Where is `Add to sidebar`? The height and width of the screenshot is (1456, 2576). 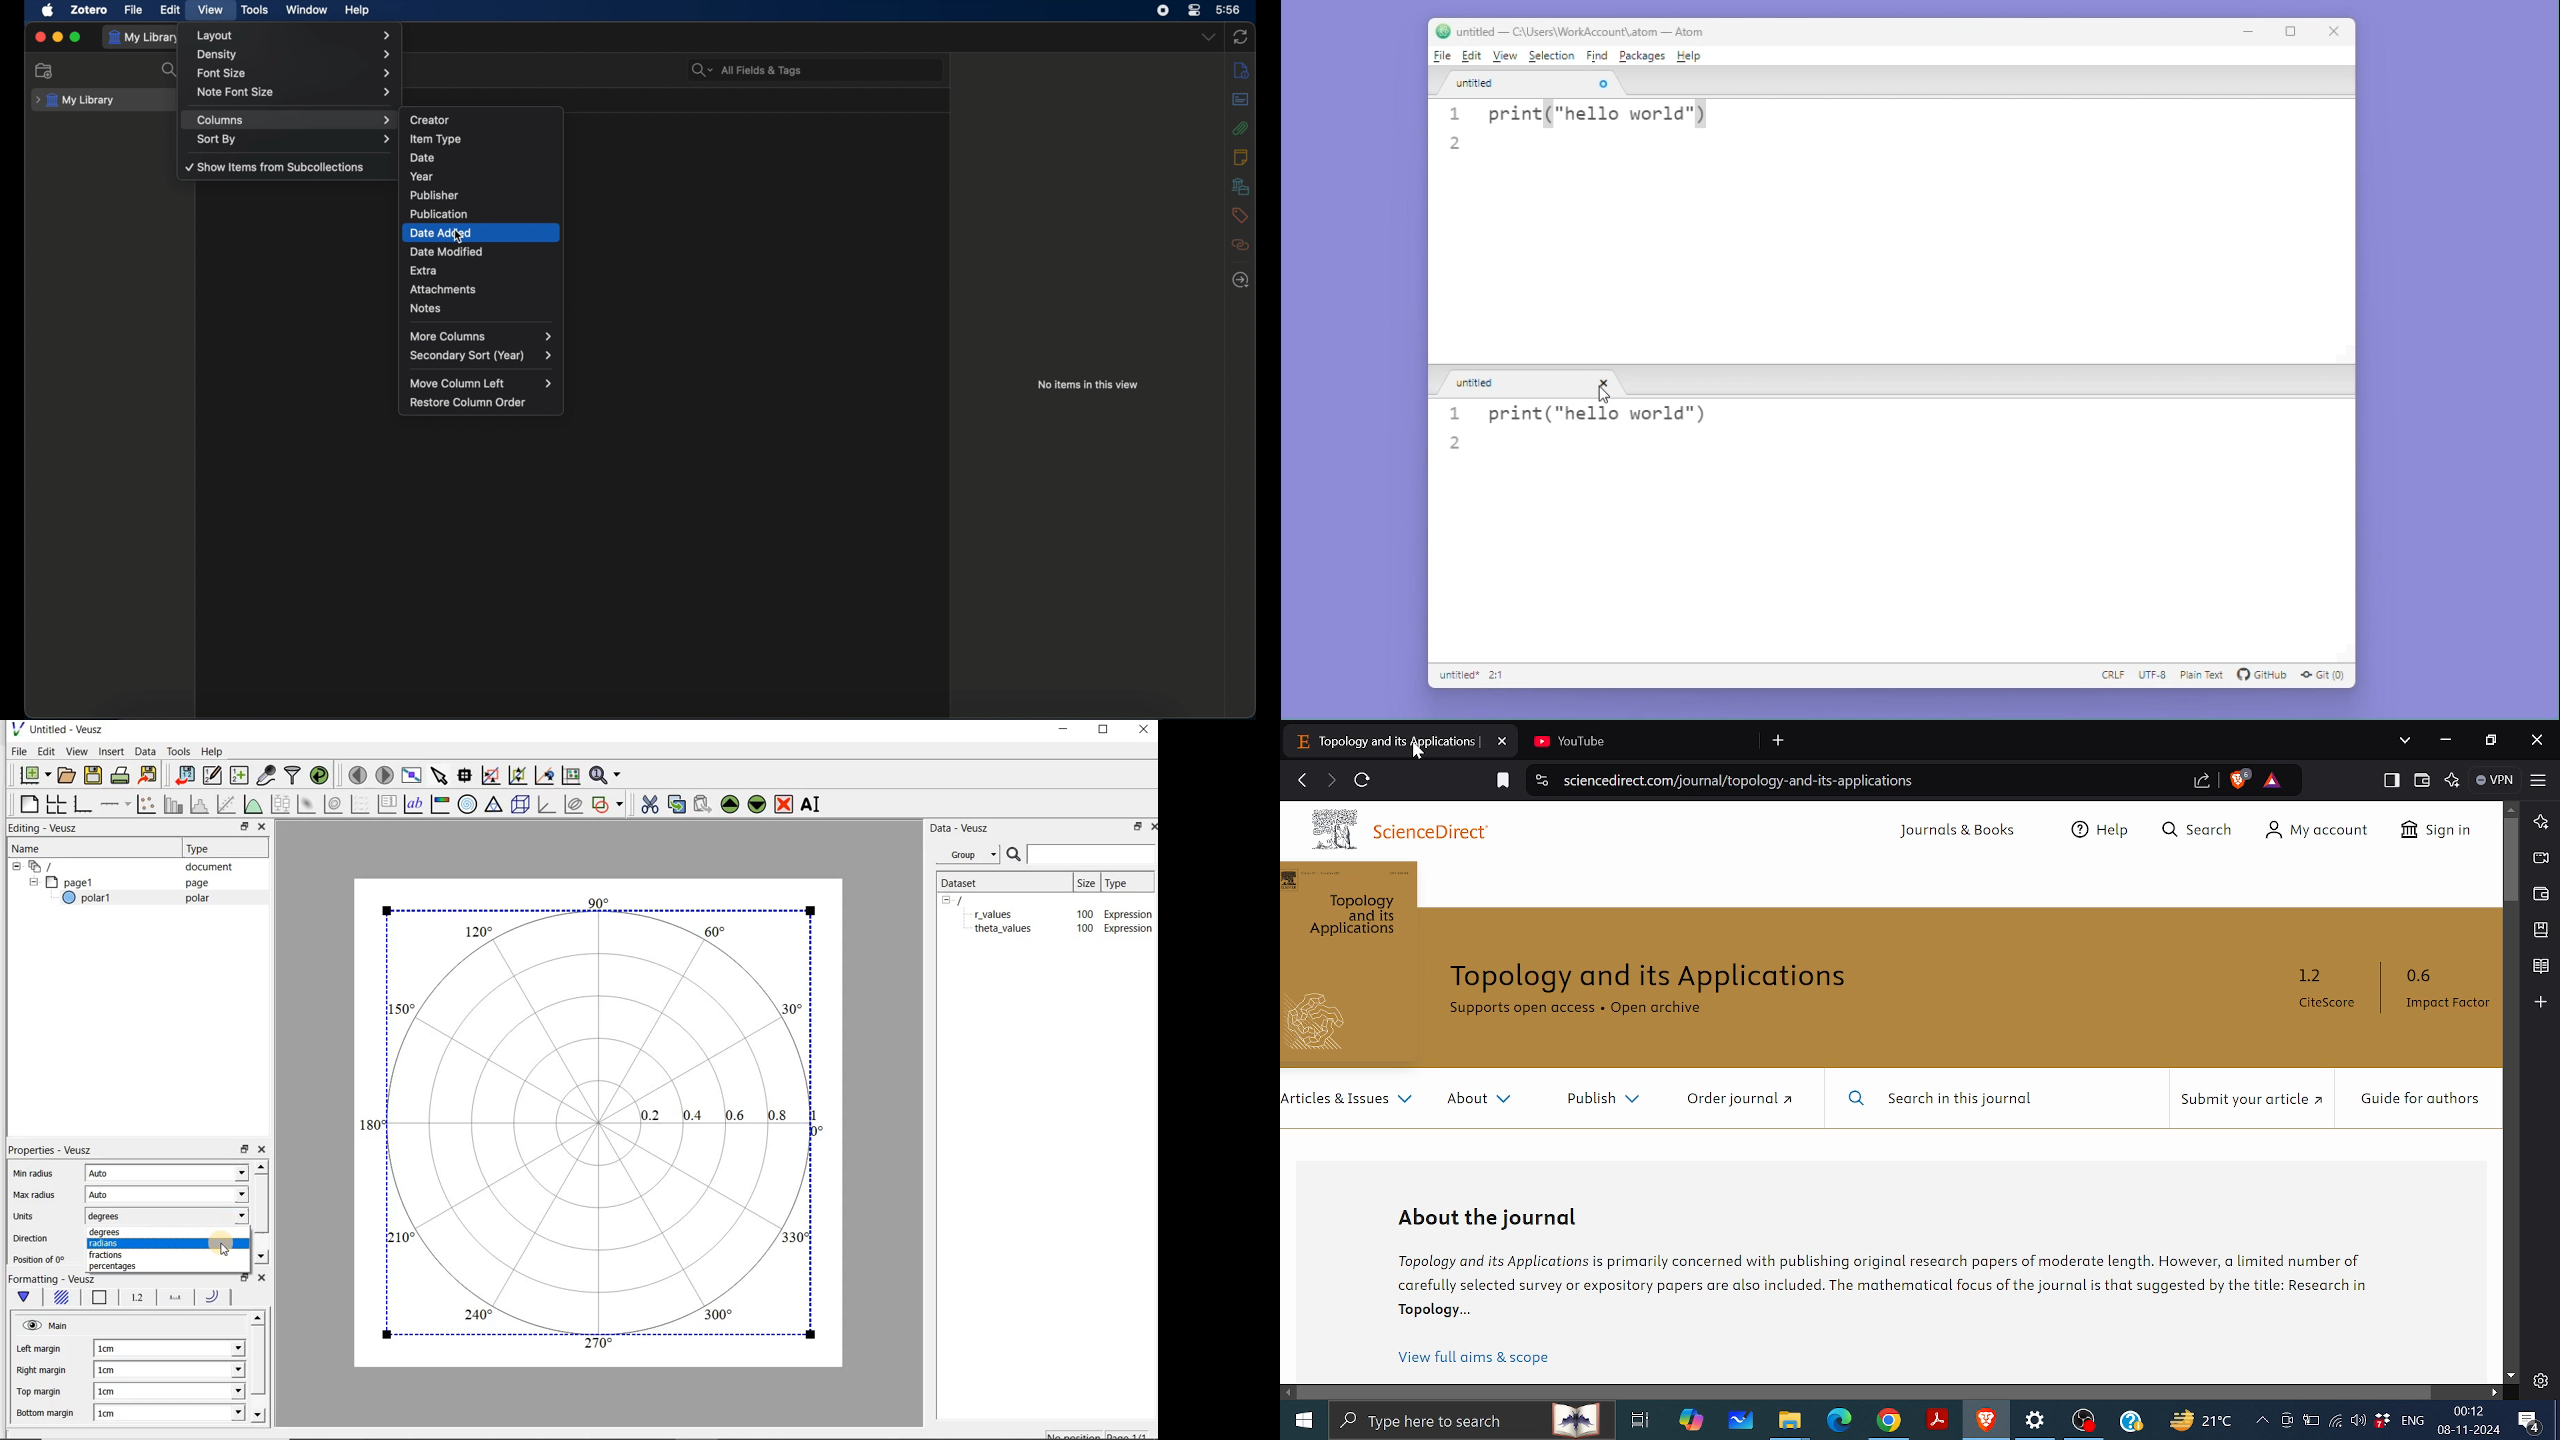 Add to sidebar is located at coordinates (2540, 1001).